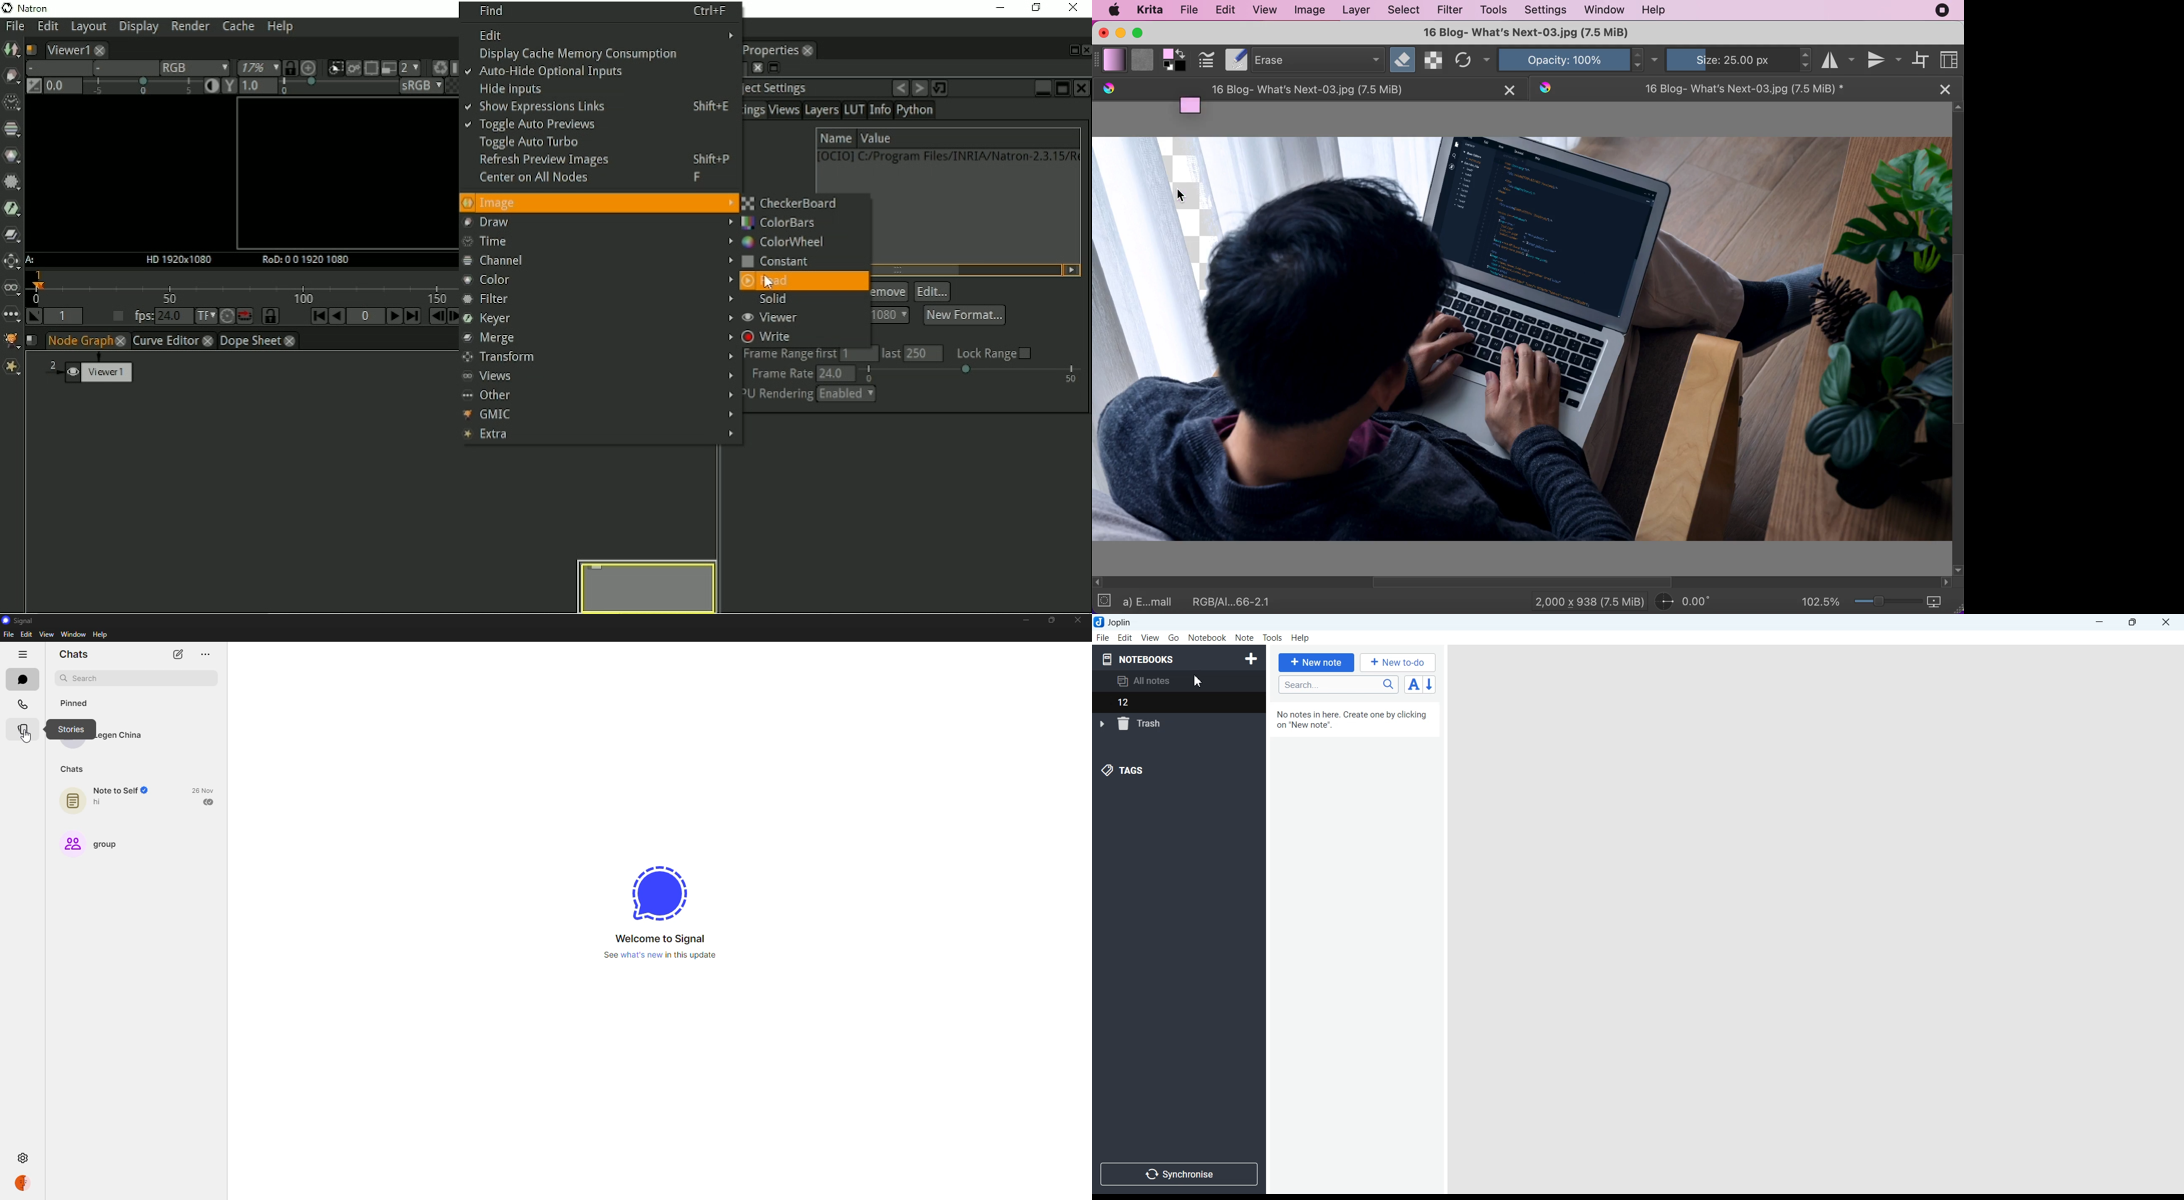  Describe the element at coordinates (1317, 662) in the screenshot. I see `+ New note` at that location.